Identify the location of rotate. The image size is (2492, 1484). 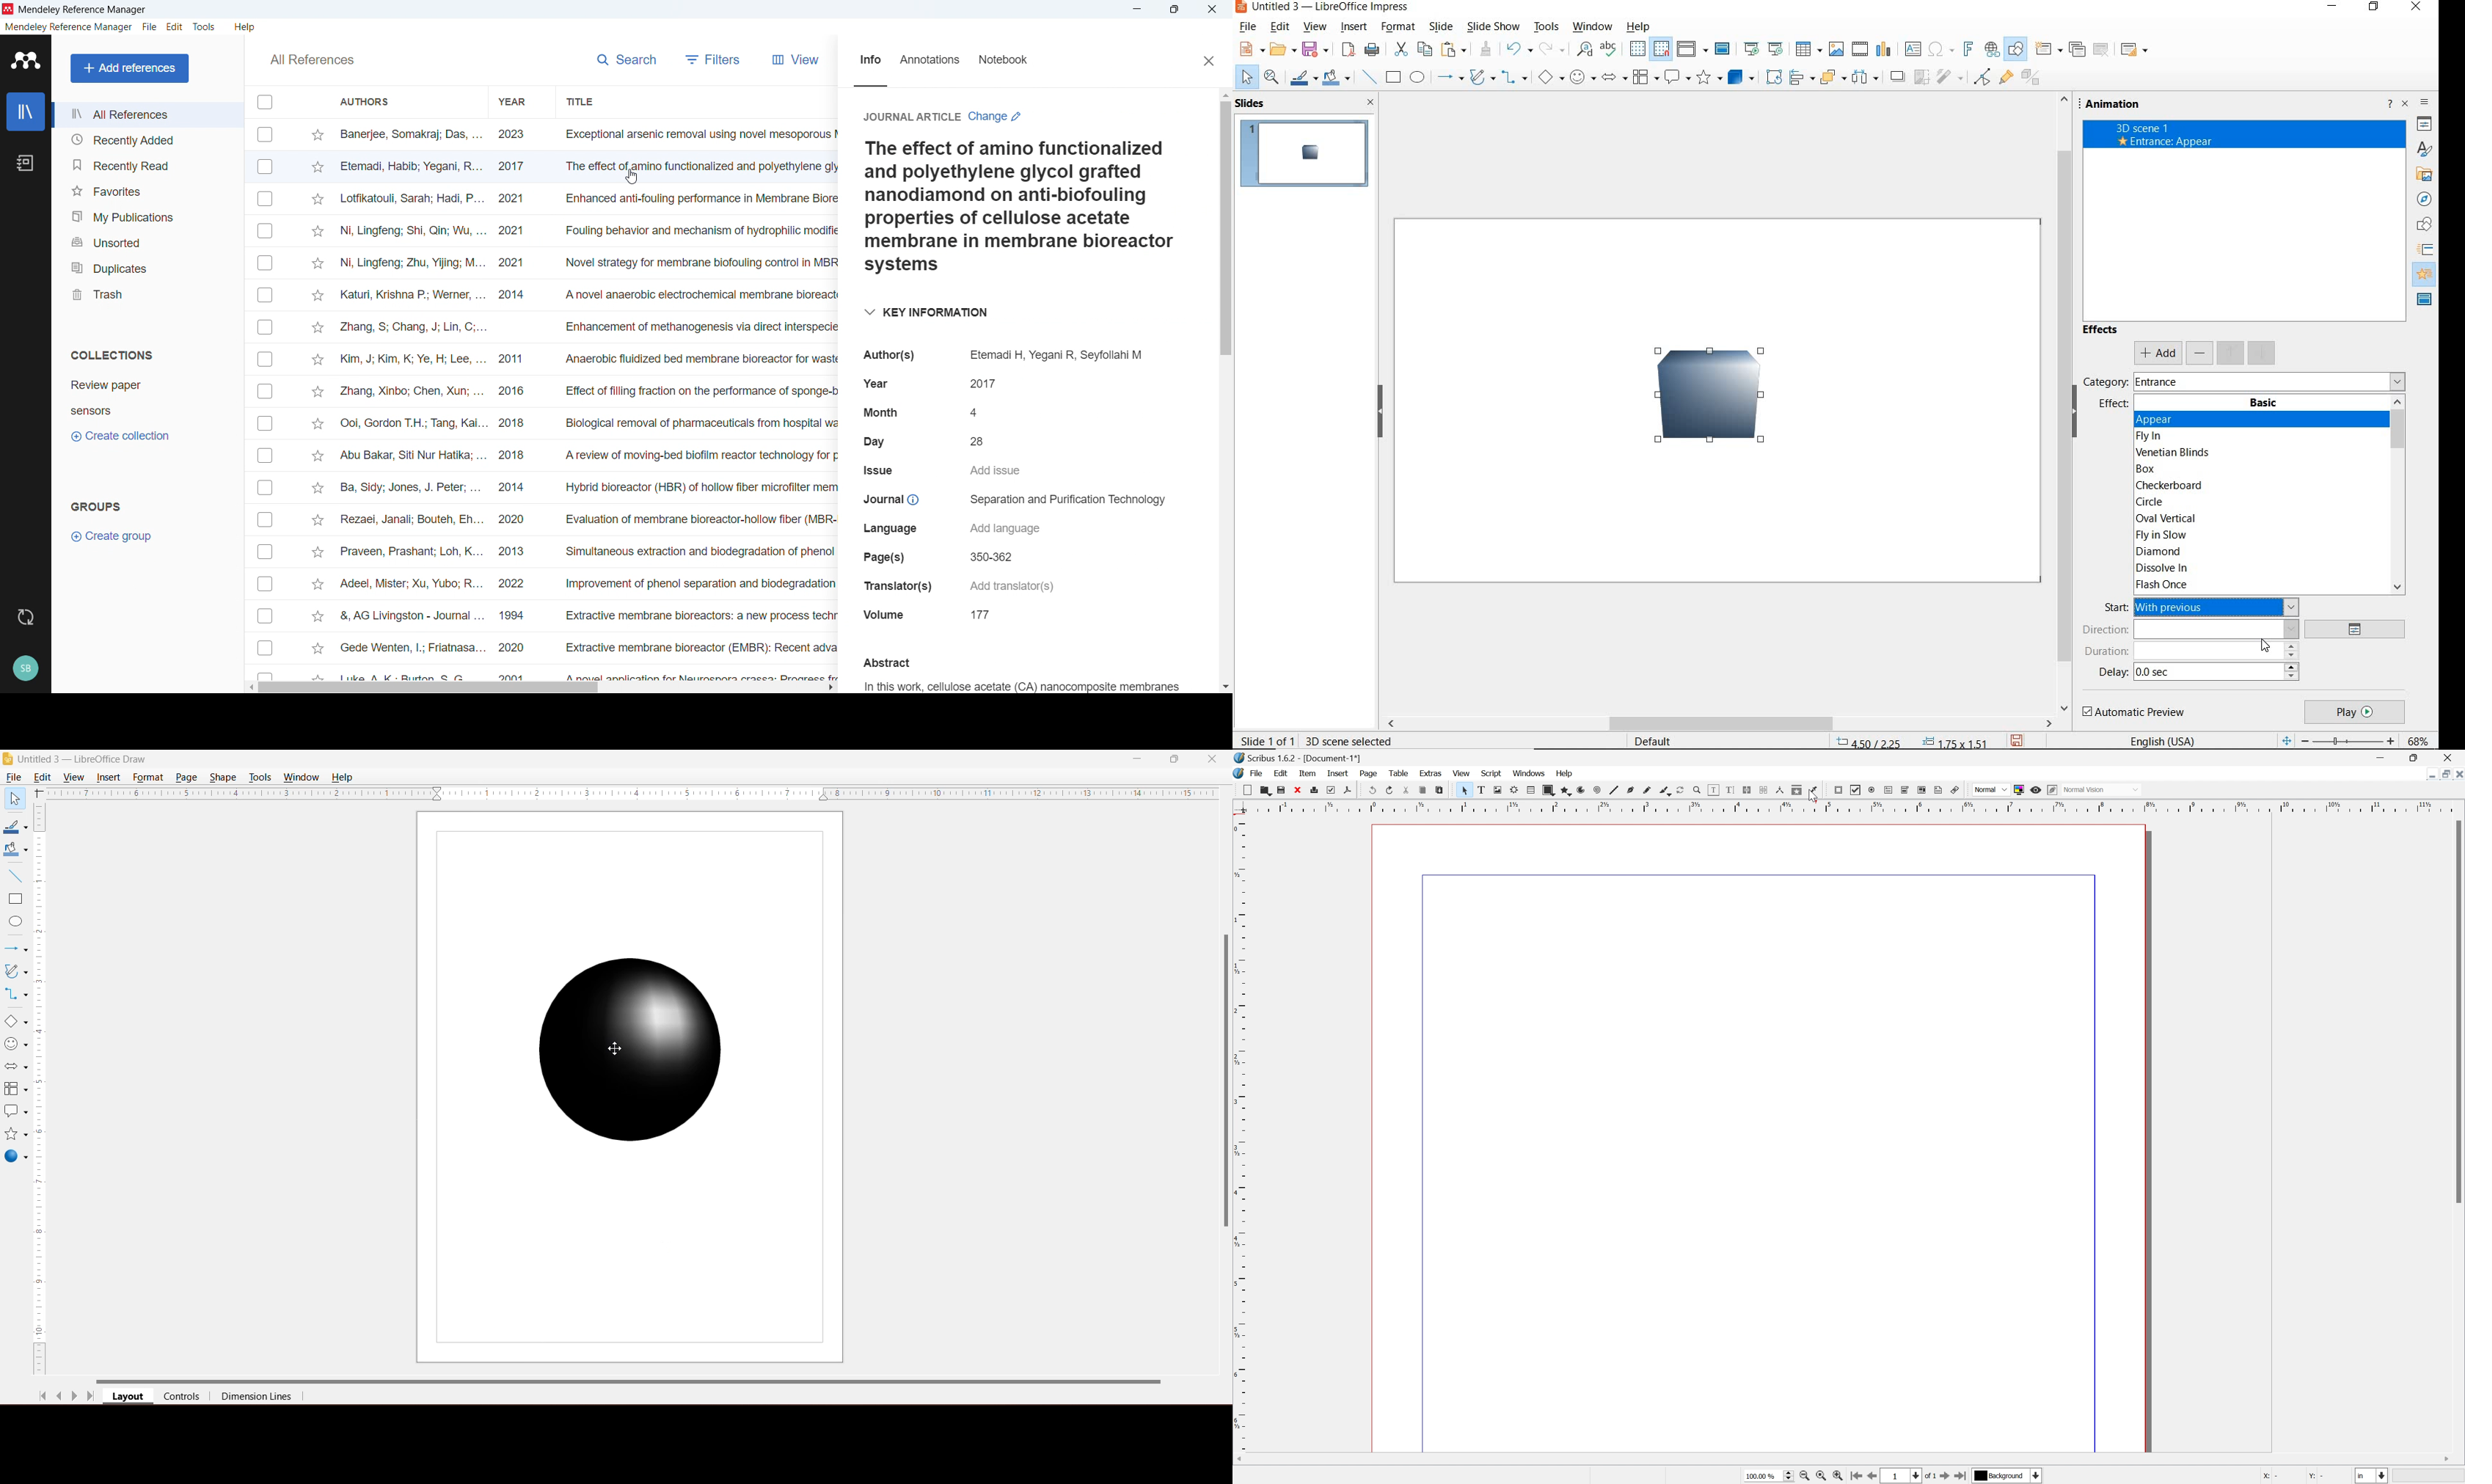
(1775, 77).